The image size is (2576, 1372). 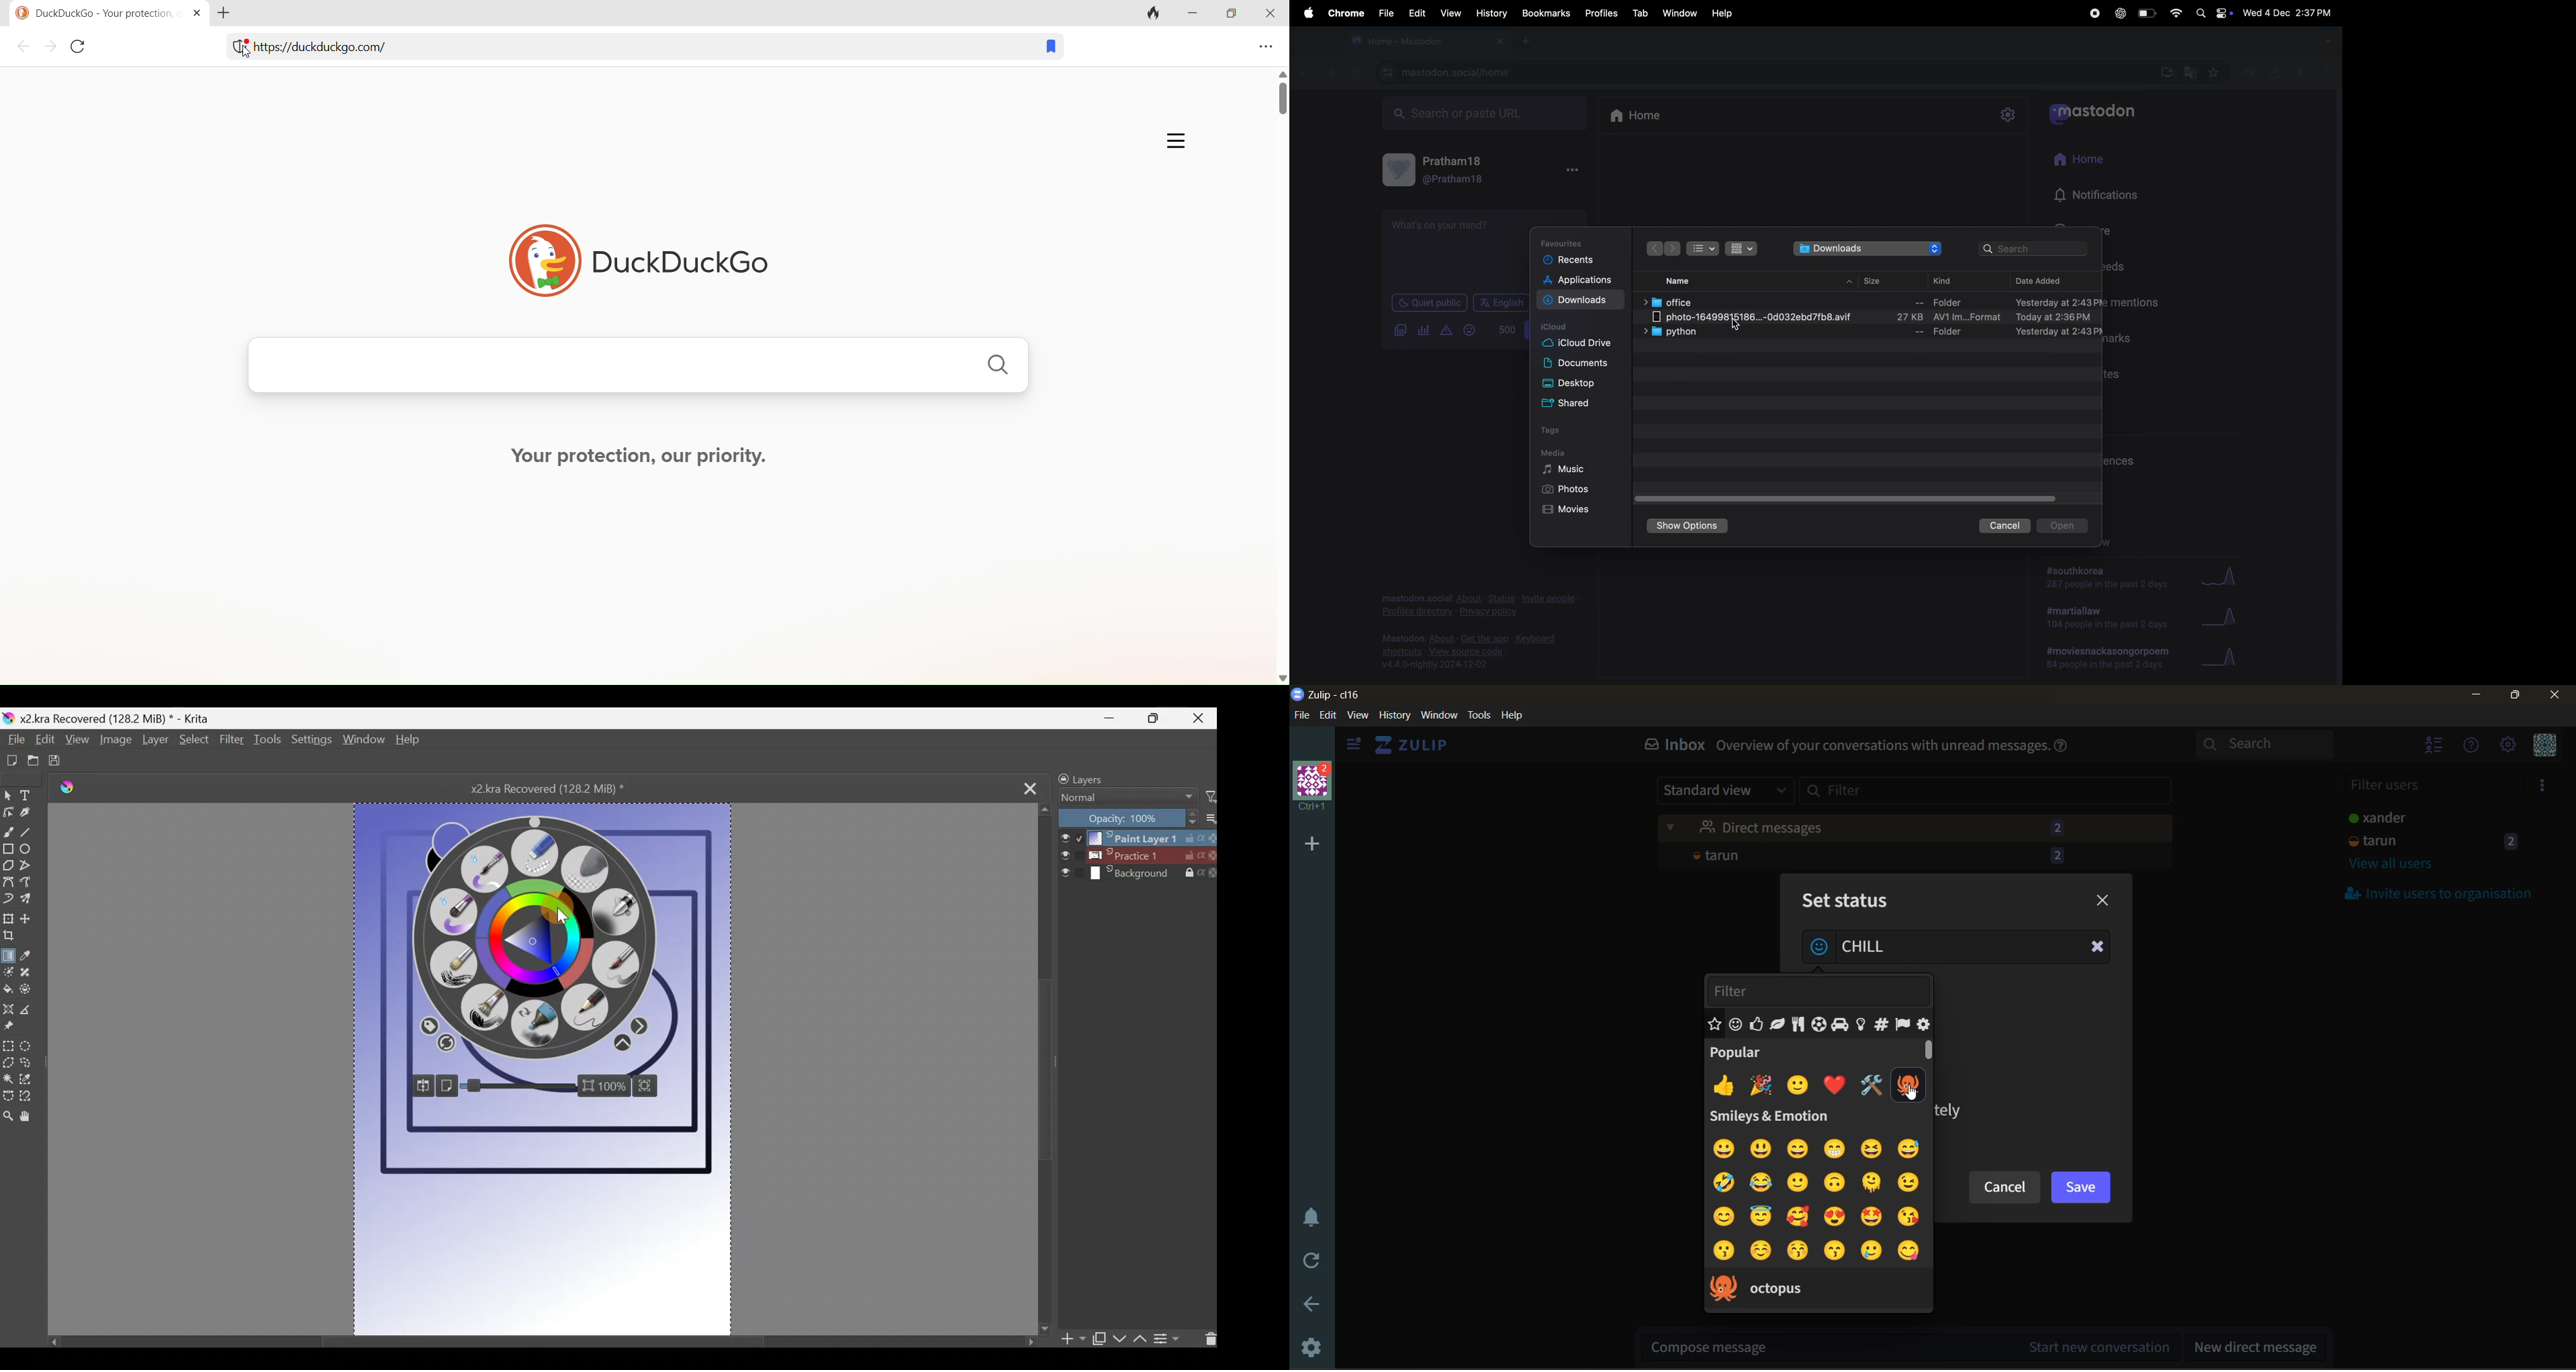 What do you see at coordinates (1912, 1344) in the screenshot?
I see `start new conversation` at bounding box center [1912, 1344].